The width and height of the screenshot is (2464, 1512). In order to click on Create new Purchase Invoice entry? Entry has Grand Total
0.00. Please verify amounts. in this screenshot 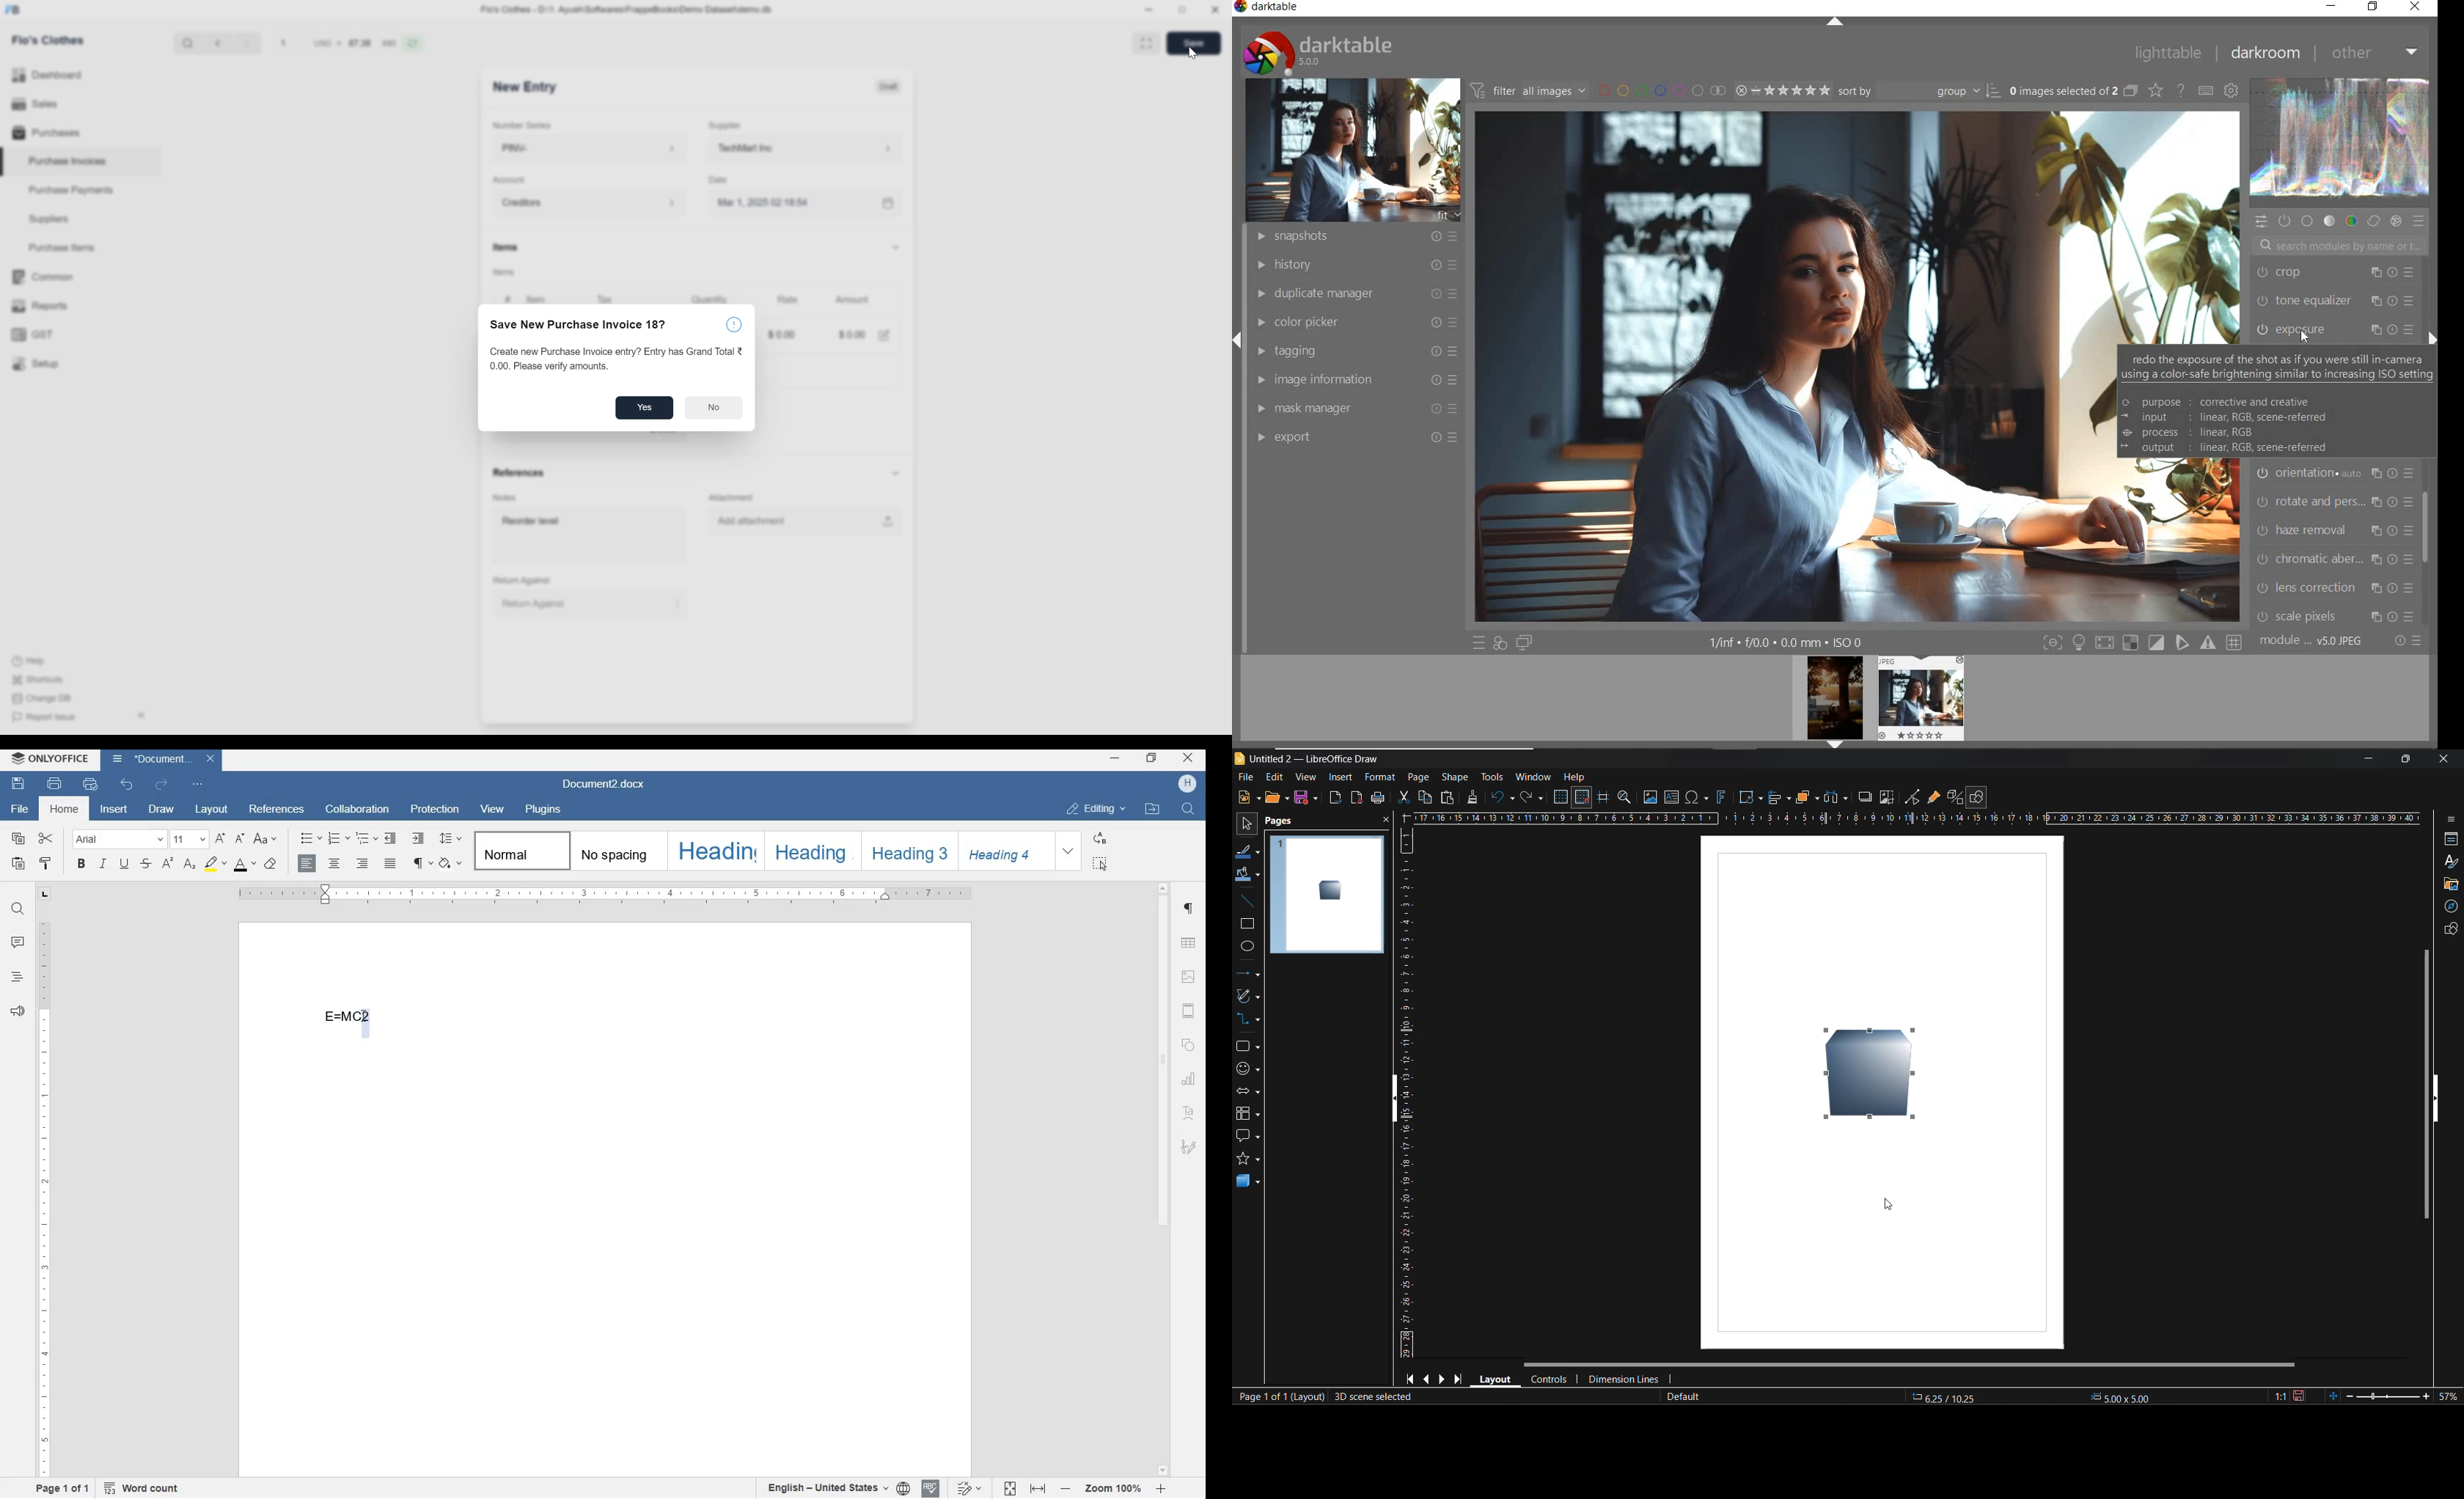, I will do `click(618, 360)`.